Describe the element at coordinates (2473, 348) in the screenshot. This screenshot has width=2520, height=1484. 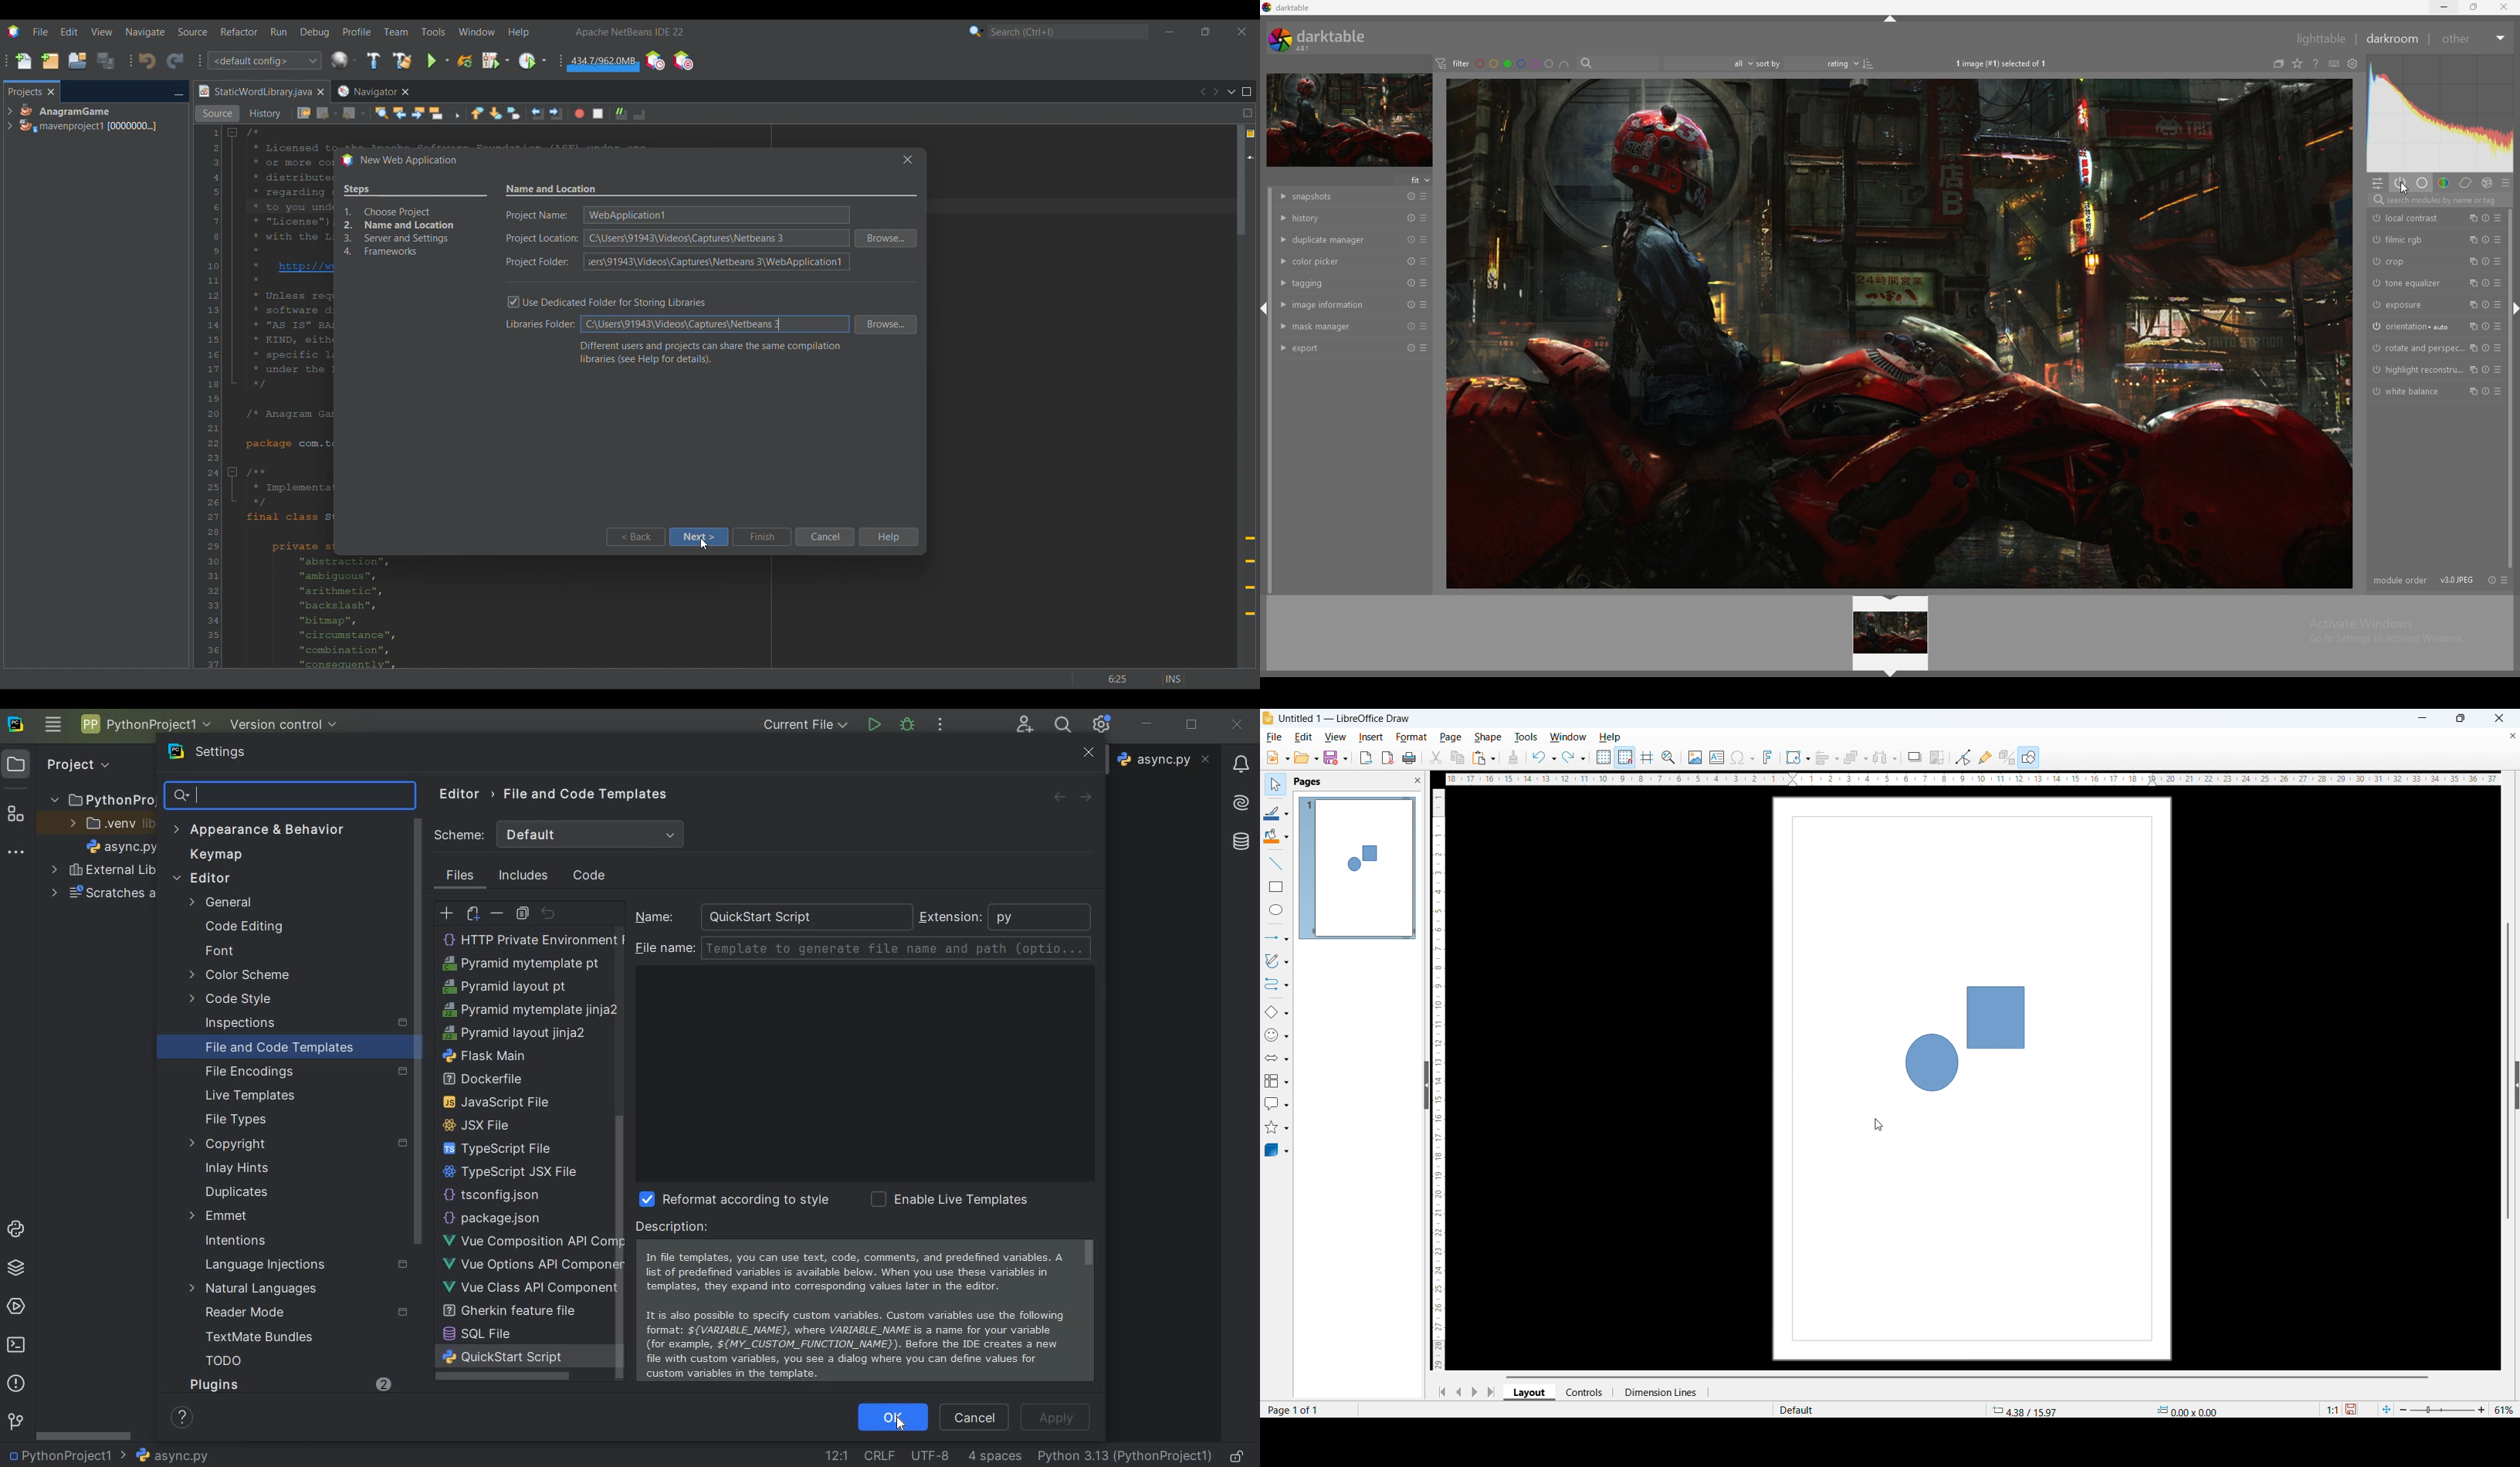
I see `multiple instances action` at that location.